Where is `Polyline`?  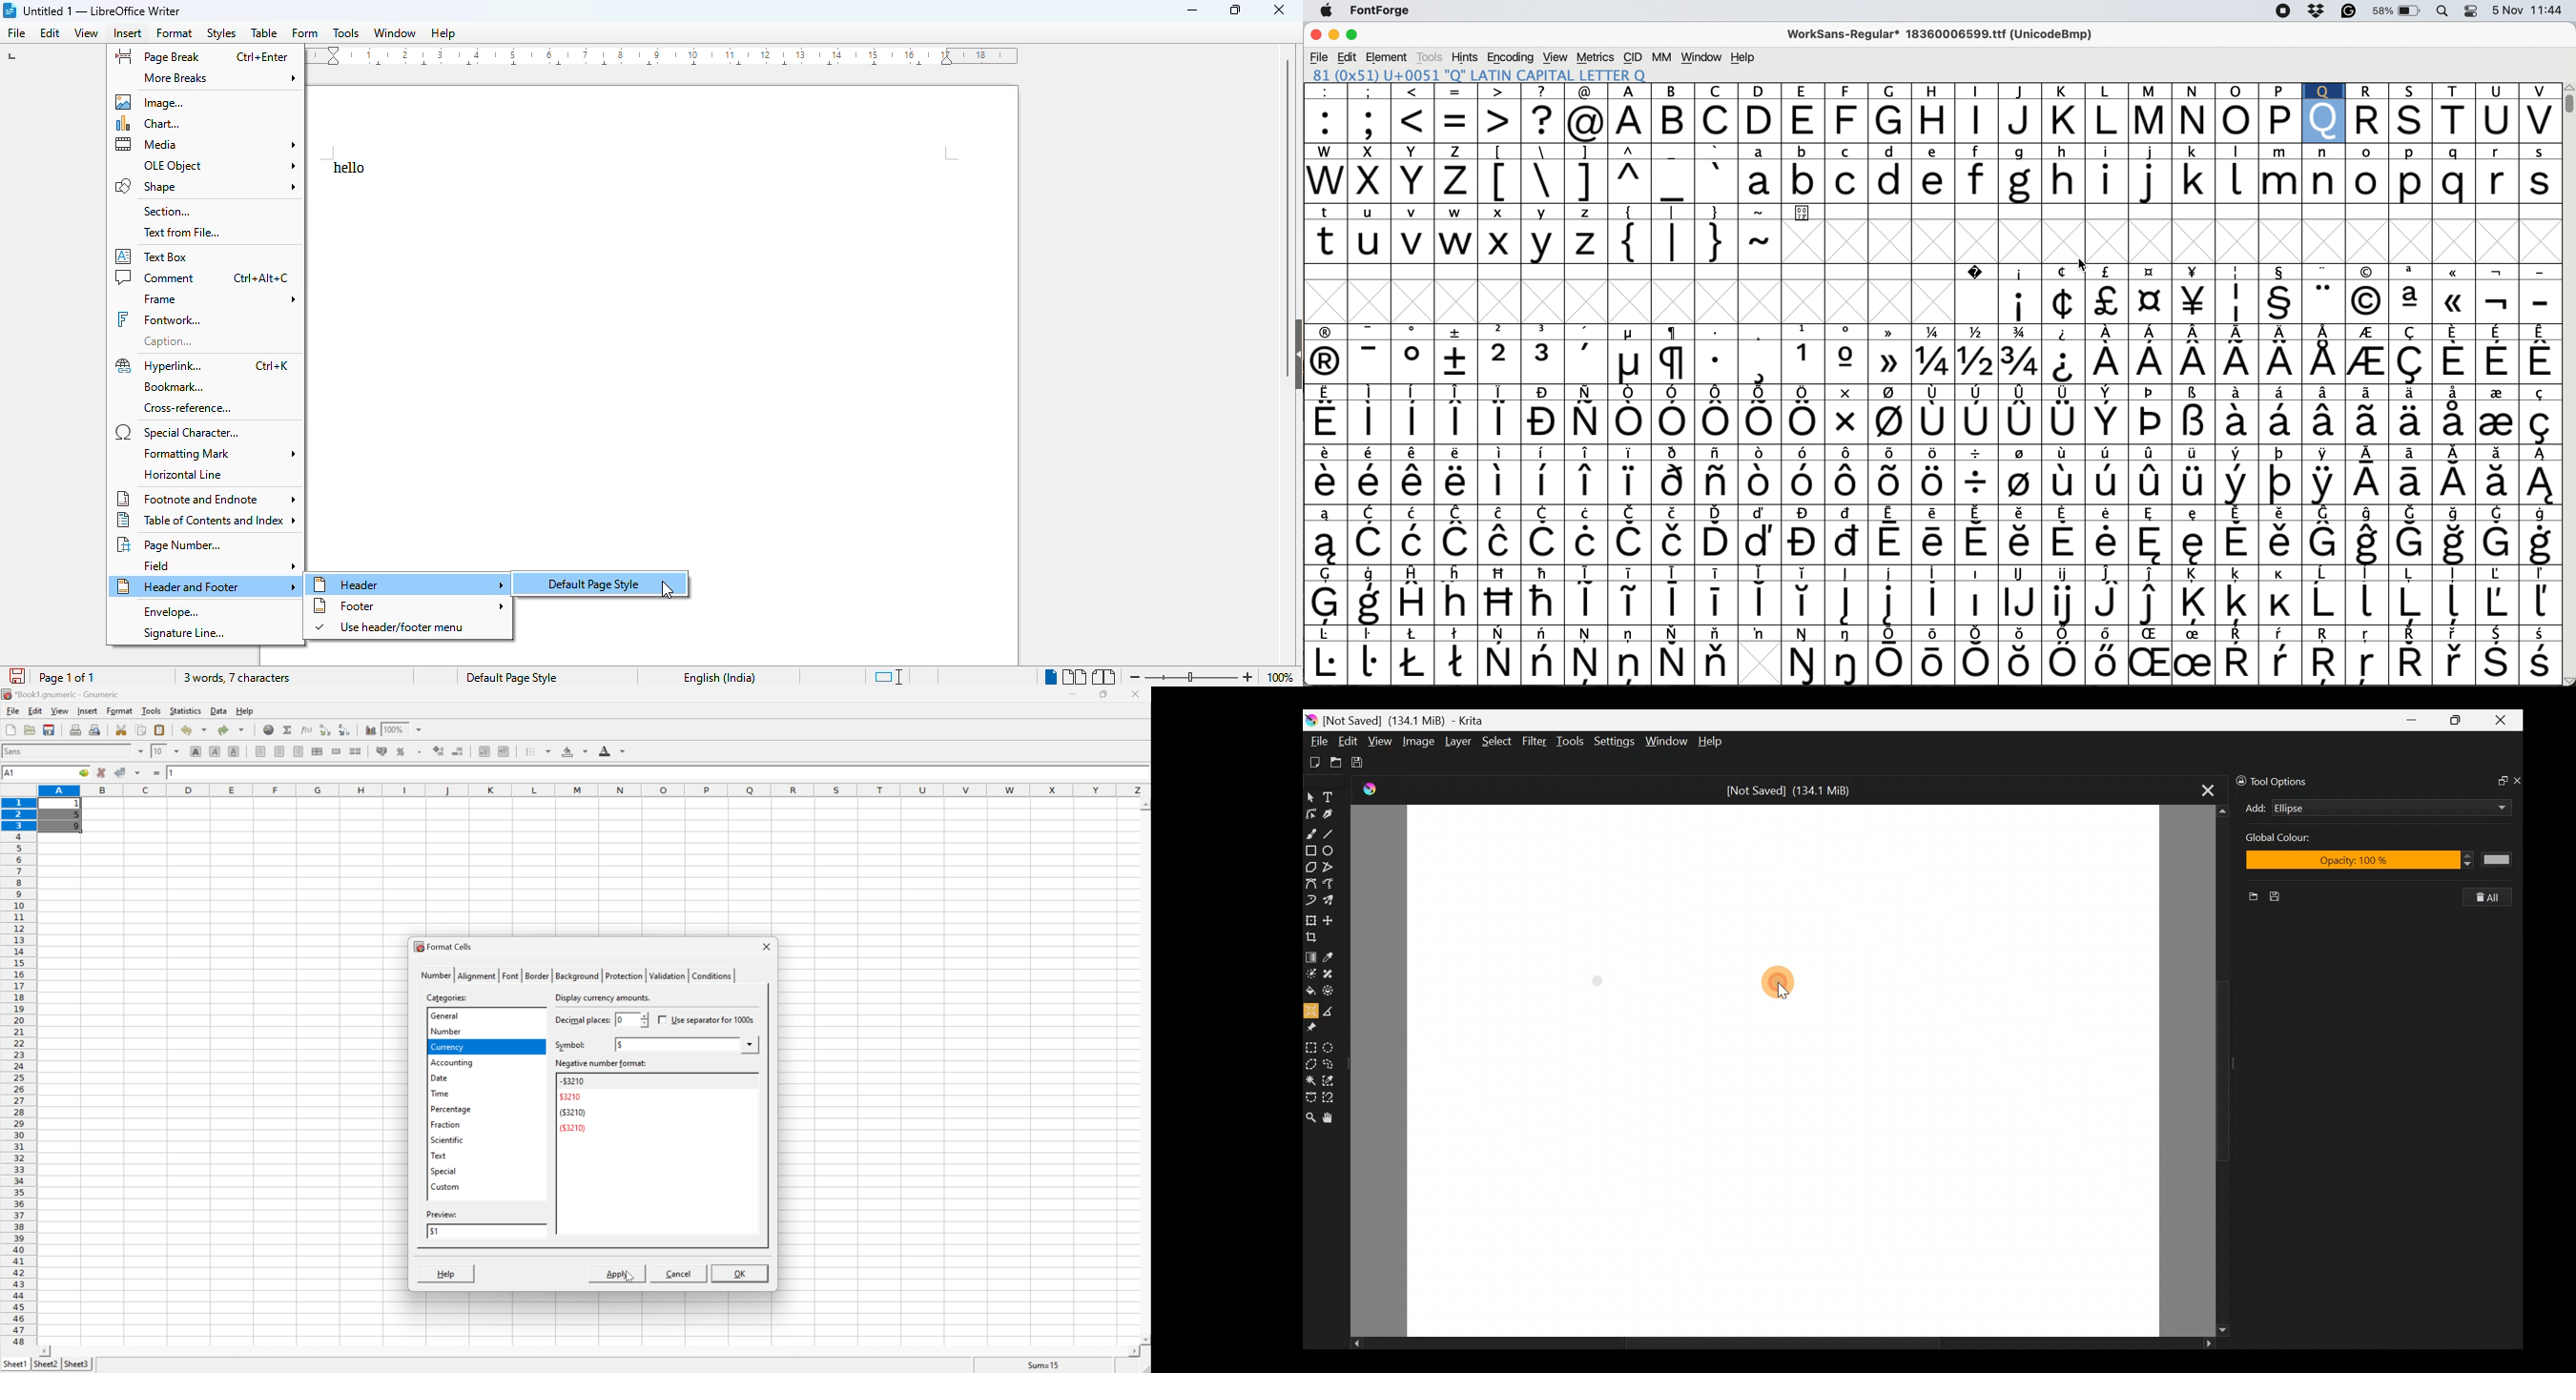 Polyline is located at coordinates (1332, 868).